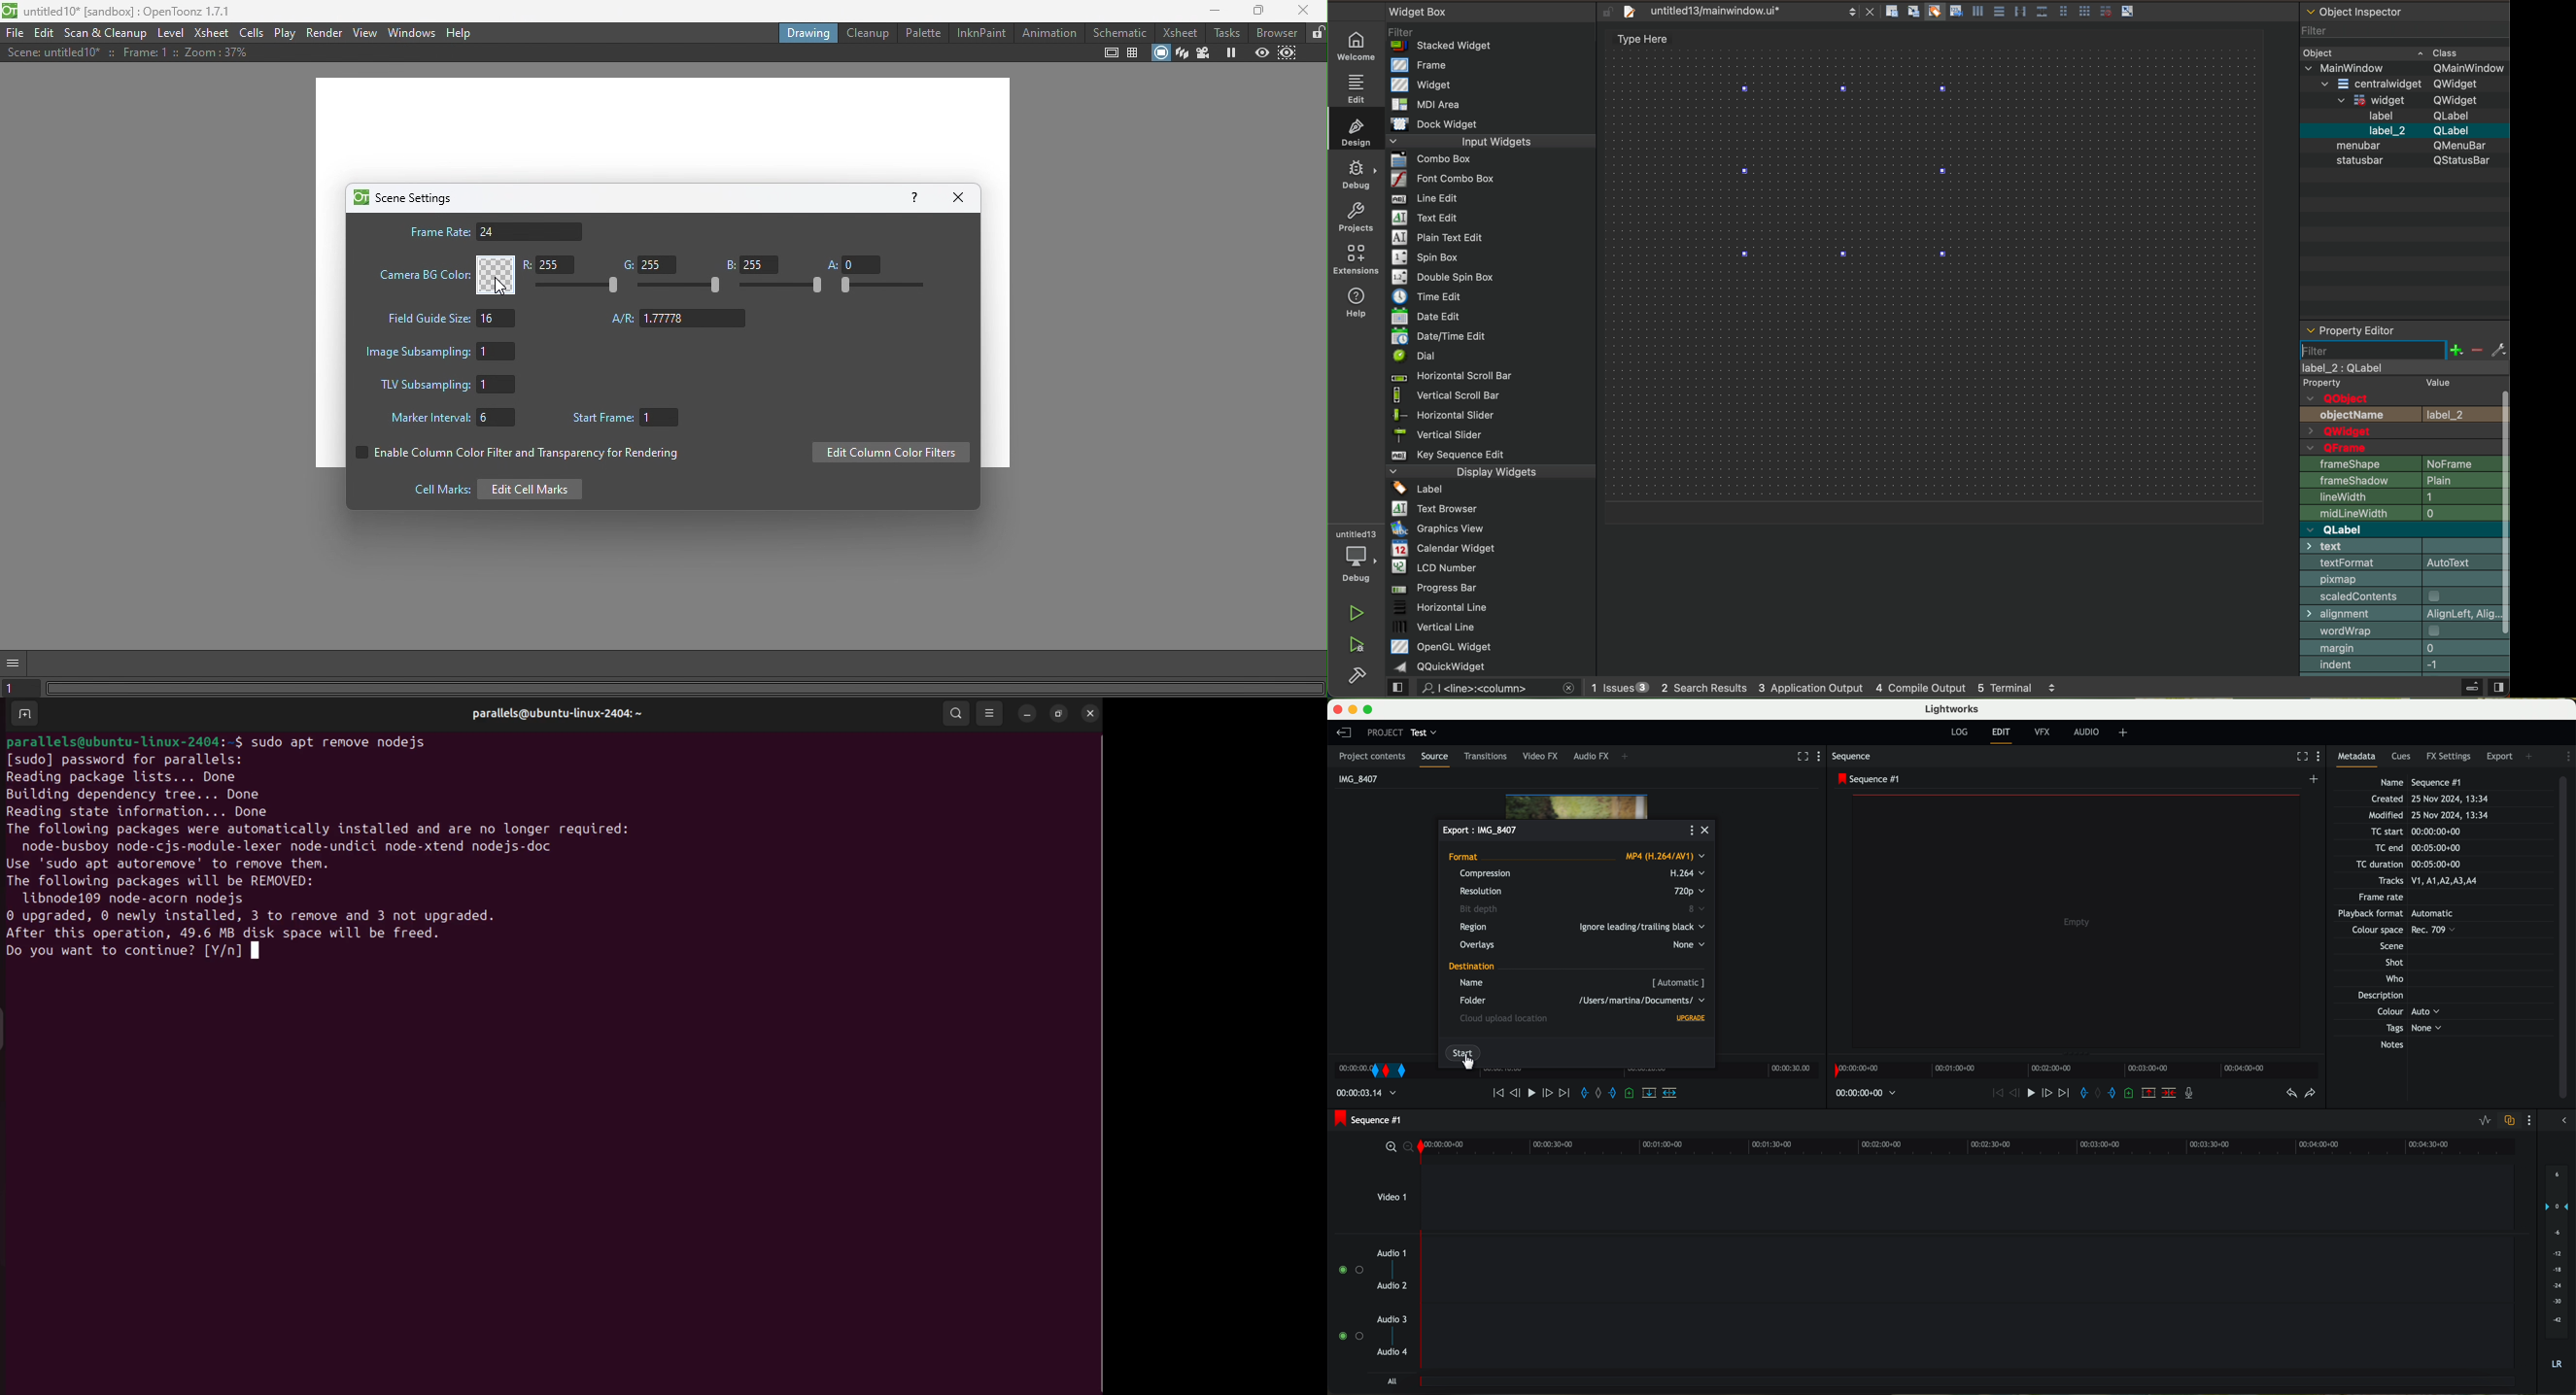  I want to click on debug, so click(1356, 171).